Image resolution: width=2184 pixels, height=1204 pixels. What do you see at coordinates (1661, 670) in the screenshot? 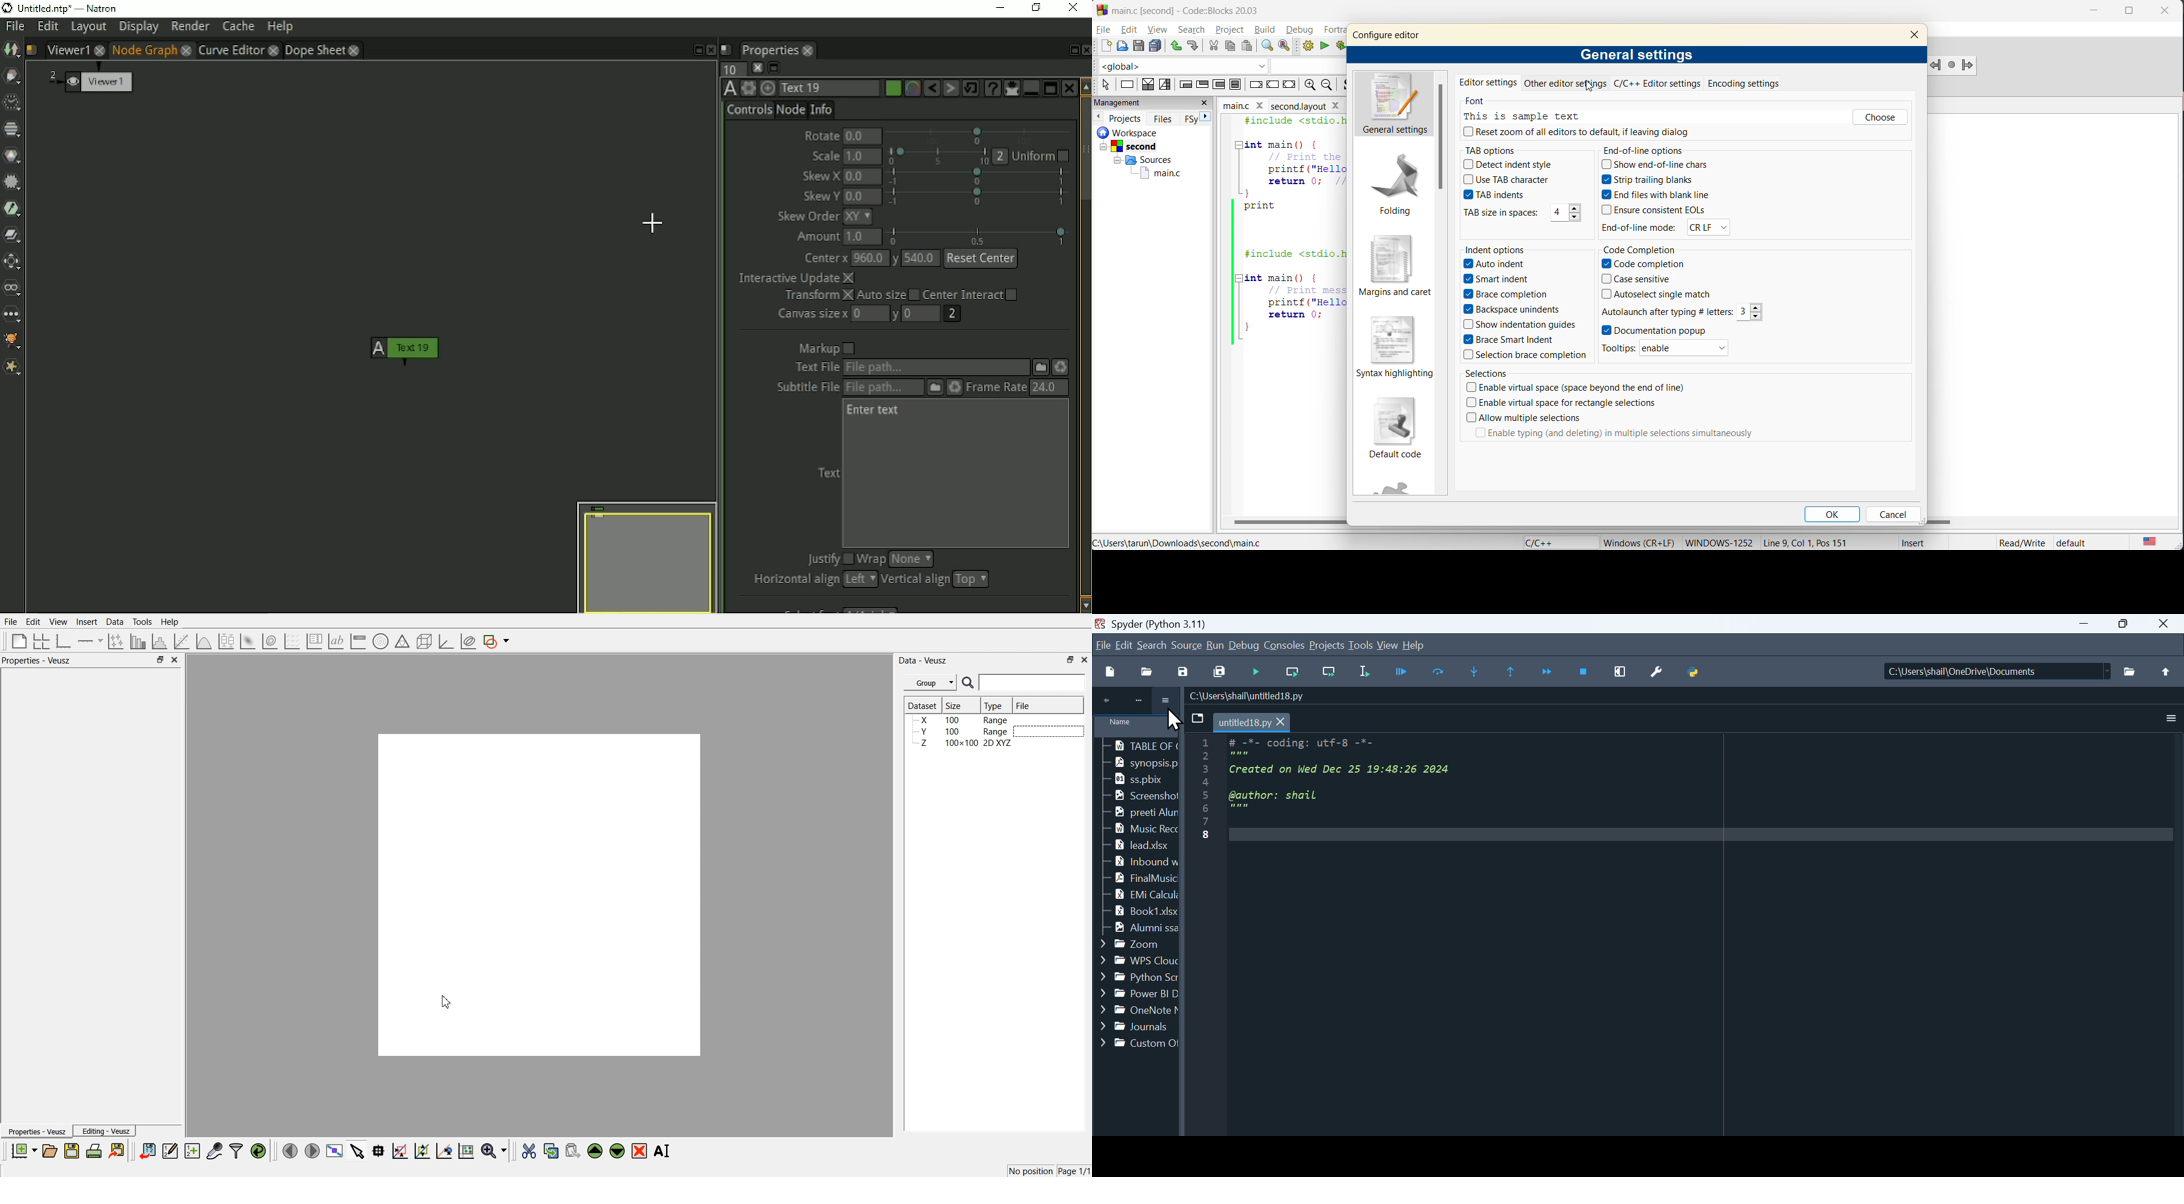
I see `Preferences` at bounding box center [1661, 670].